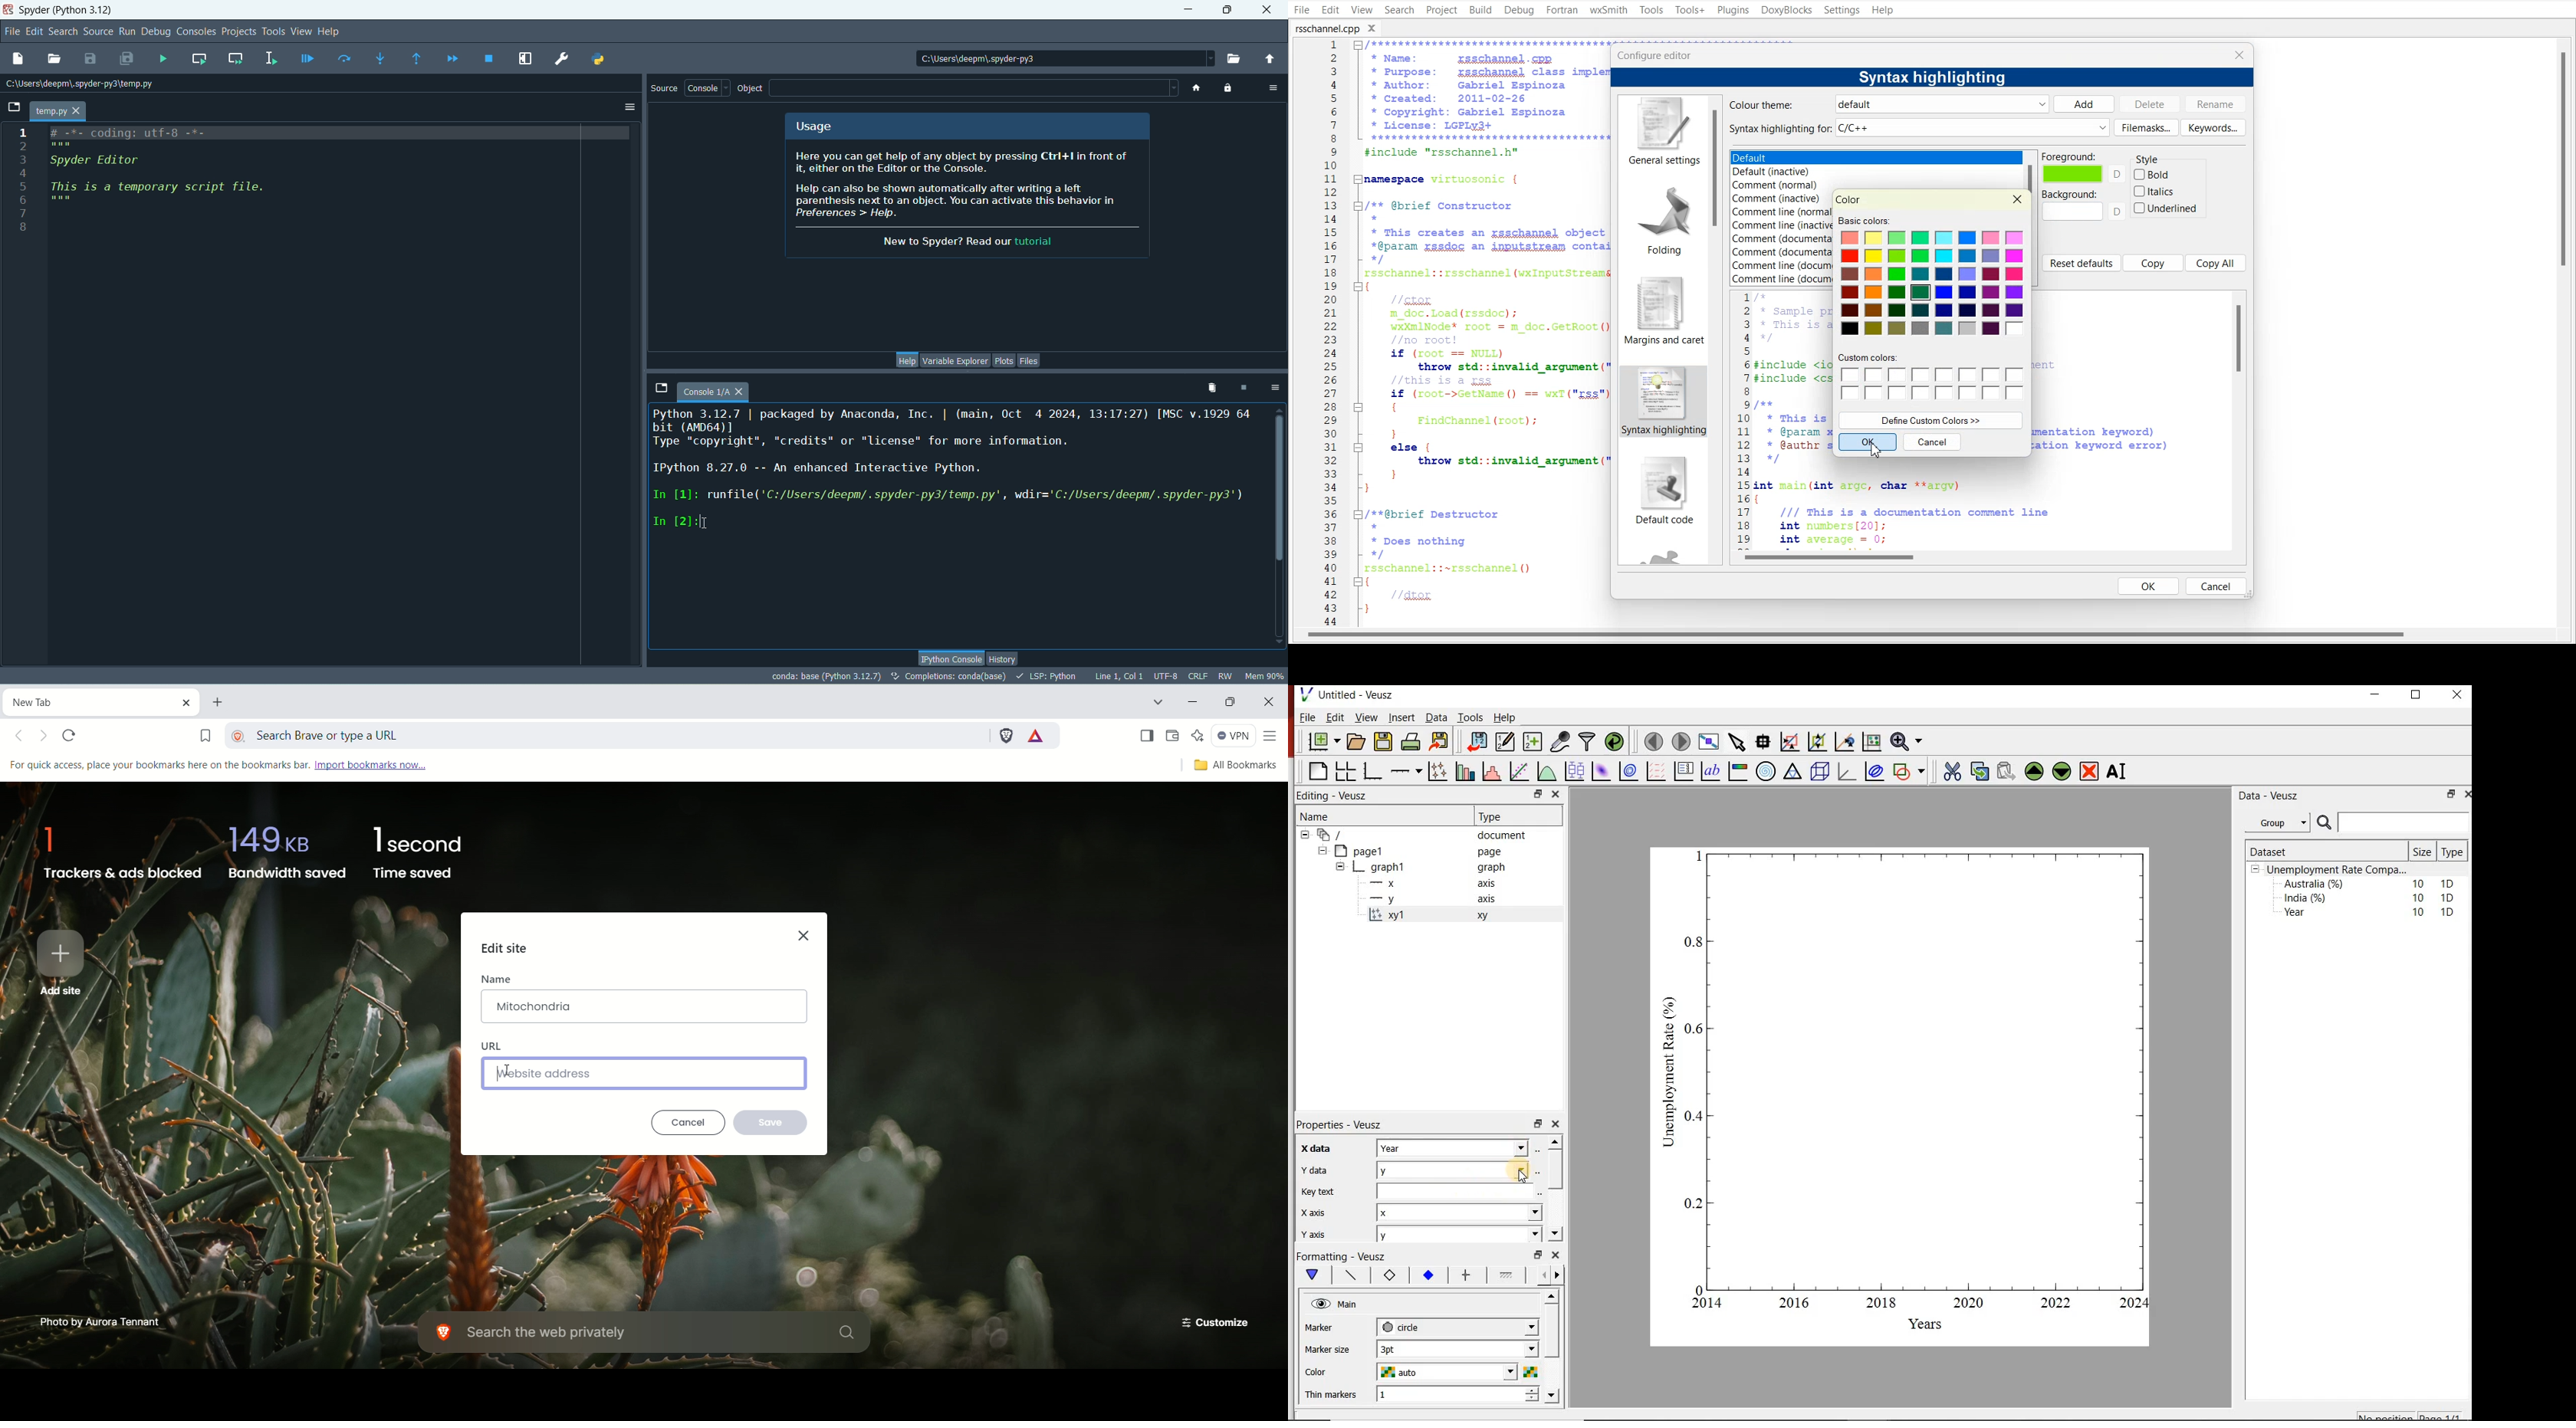  What do you see at coordinates (598, 60) in the screenshot?
I see `Pythonpath manager` at bounding box center [598, 60].